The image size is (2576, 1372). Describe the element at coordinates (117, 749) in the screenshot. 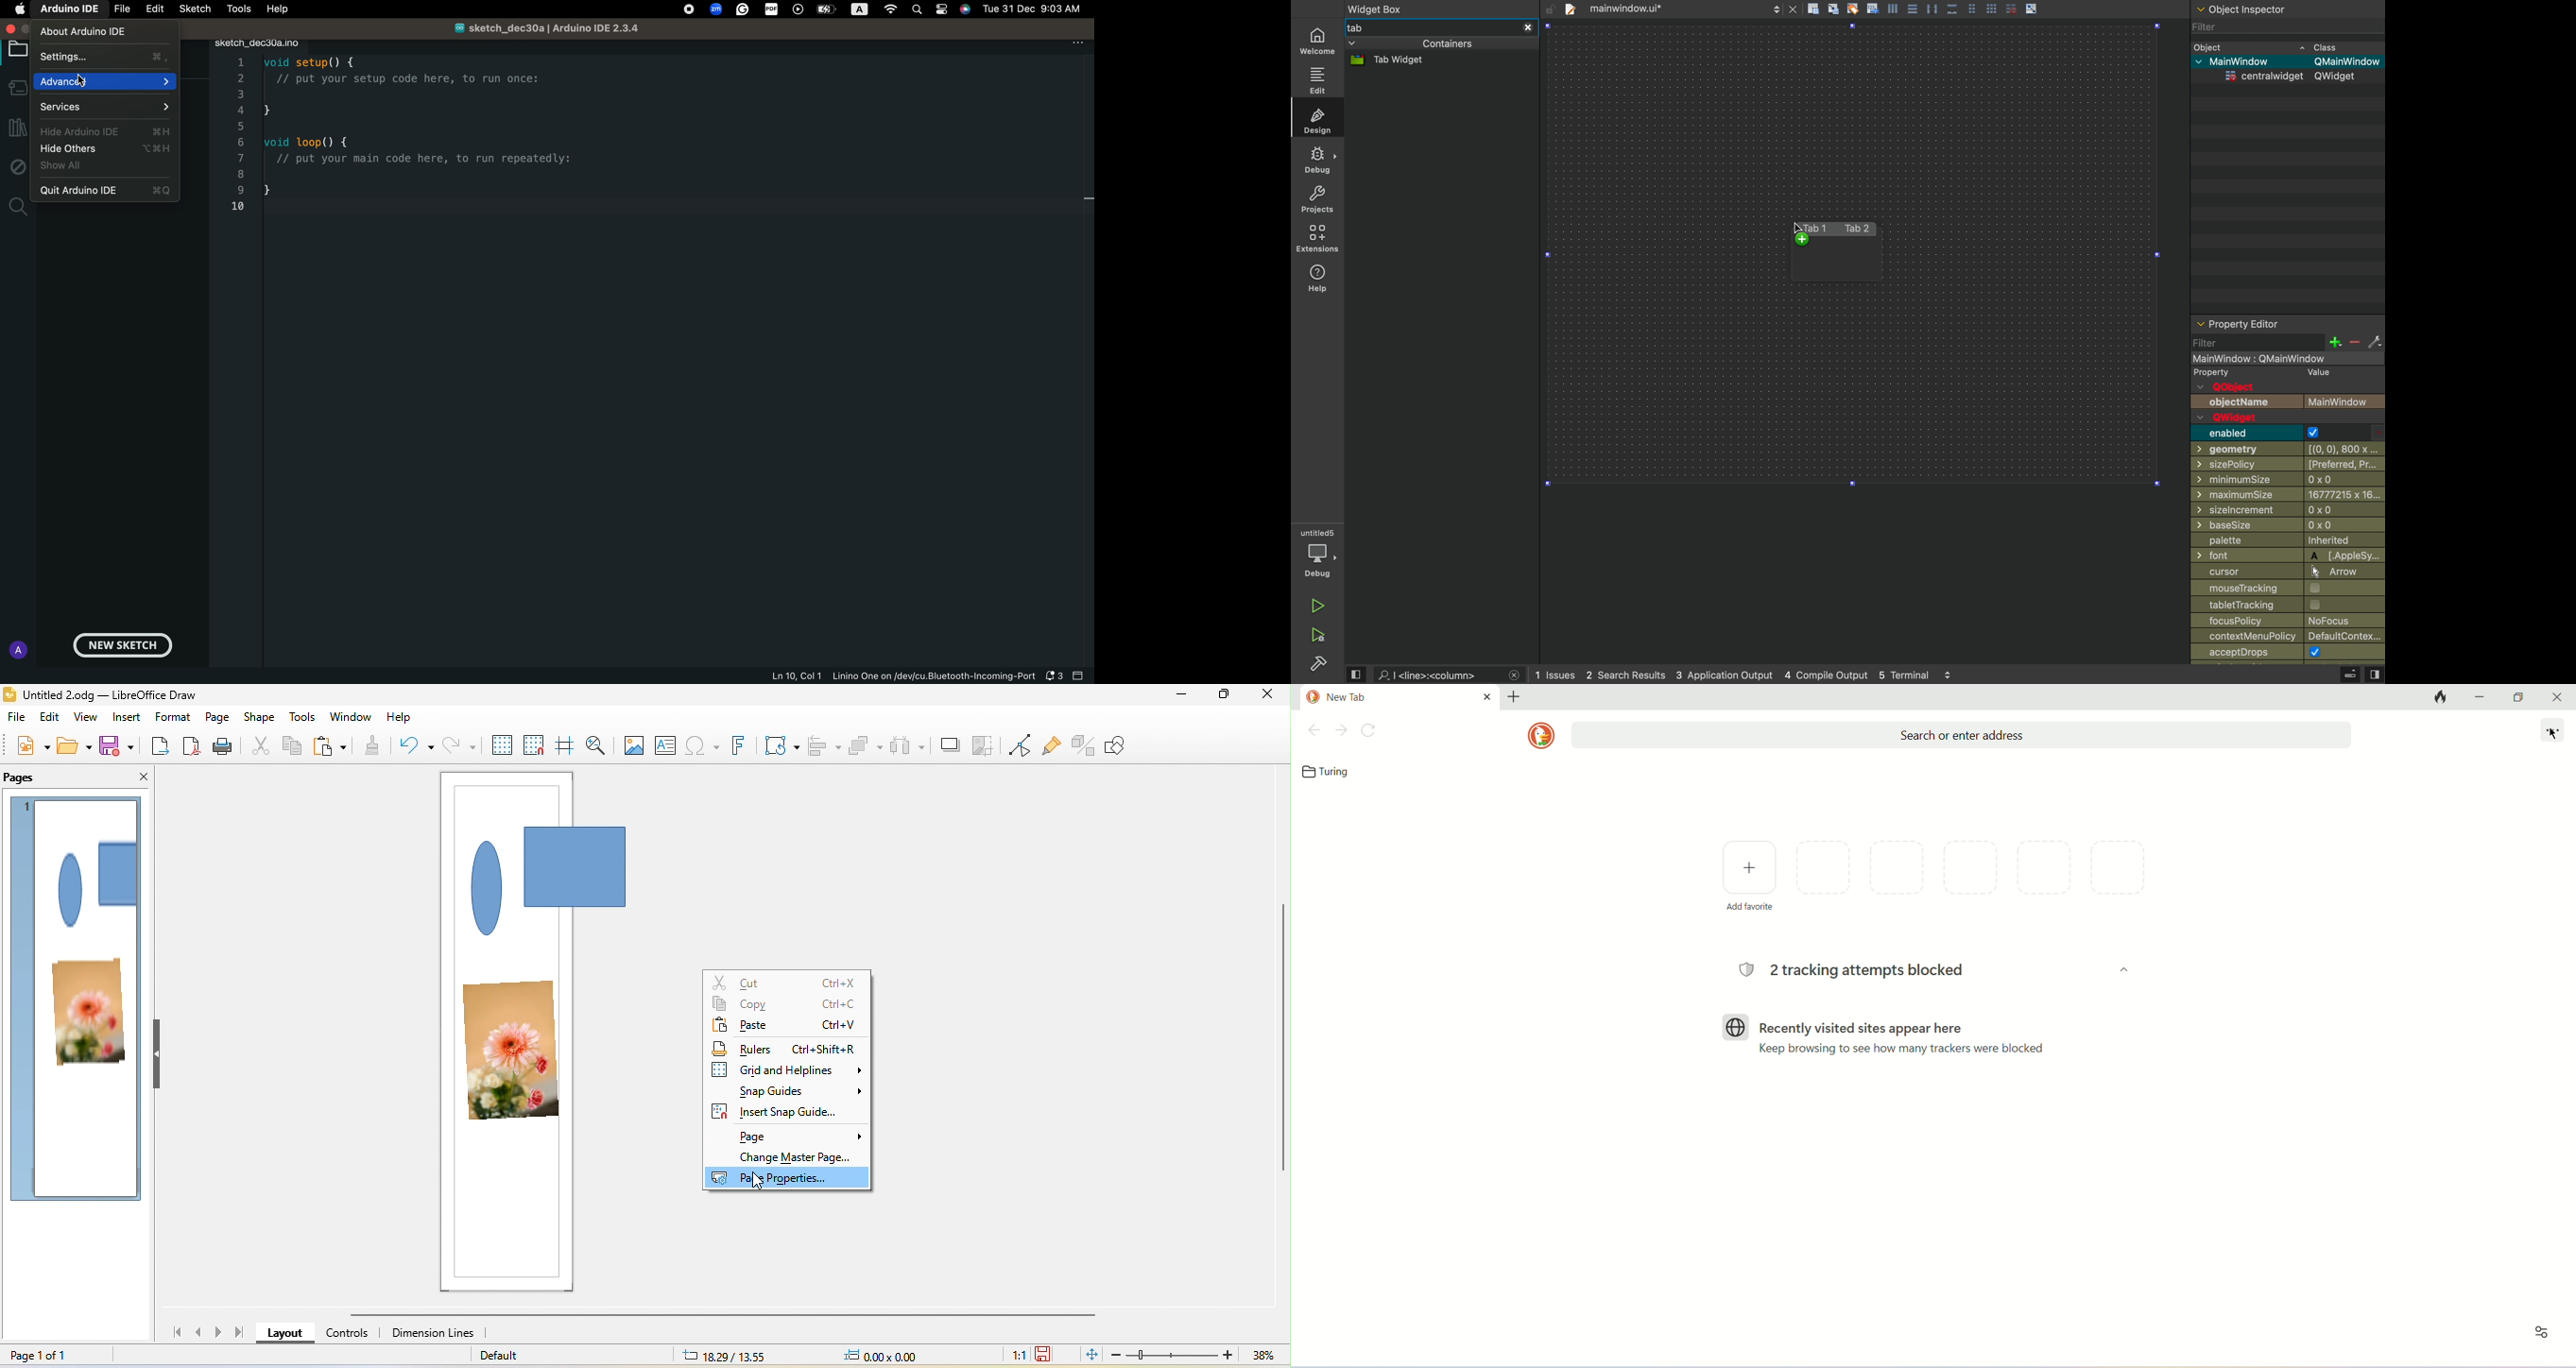

I see `save` at that location.